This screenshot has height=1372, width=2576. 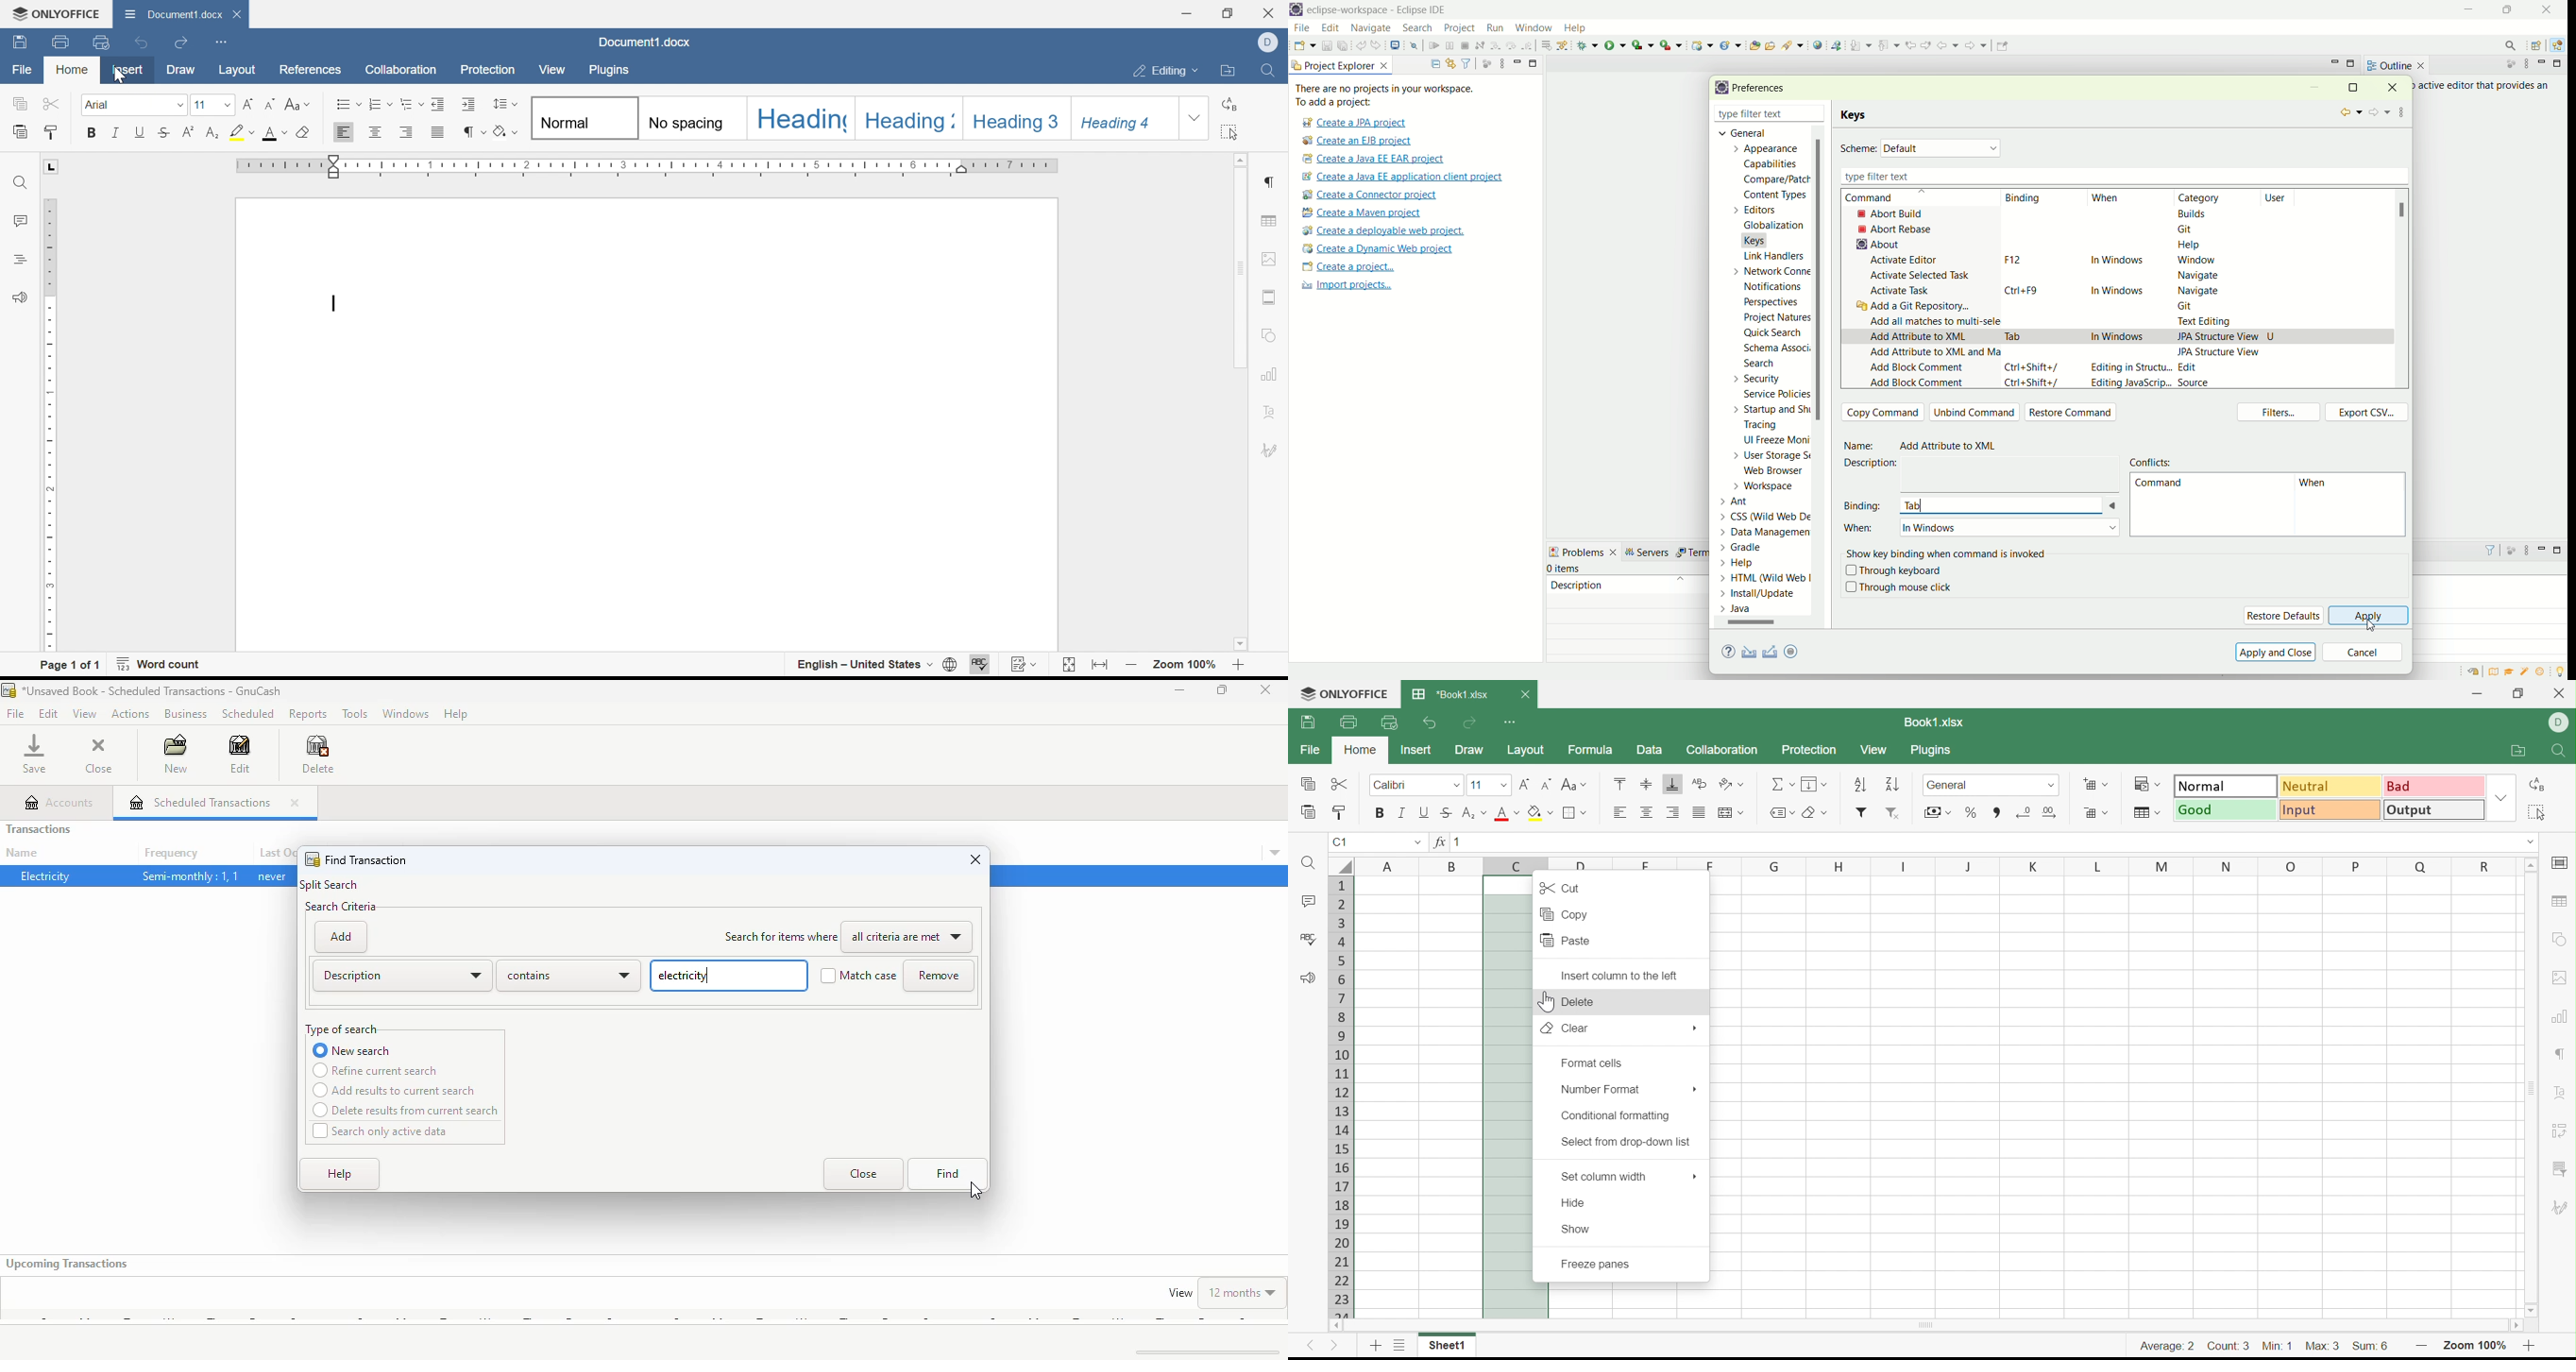 What do you see at coordinates (1774, 409) in the screenshot?
I see `startup and shutdown` at bounding box center [1774, 409].